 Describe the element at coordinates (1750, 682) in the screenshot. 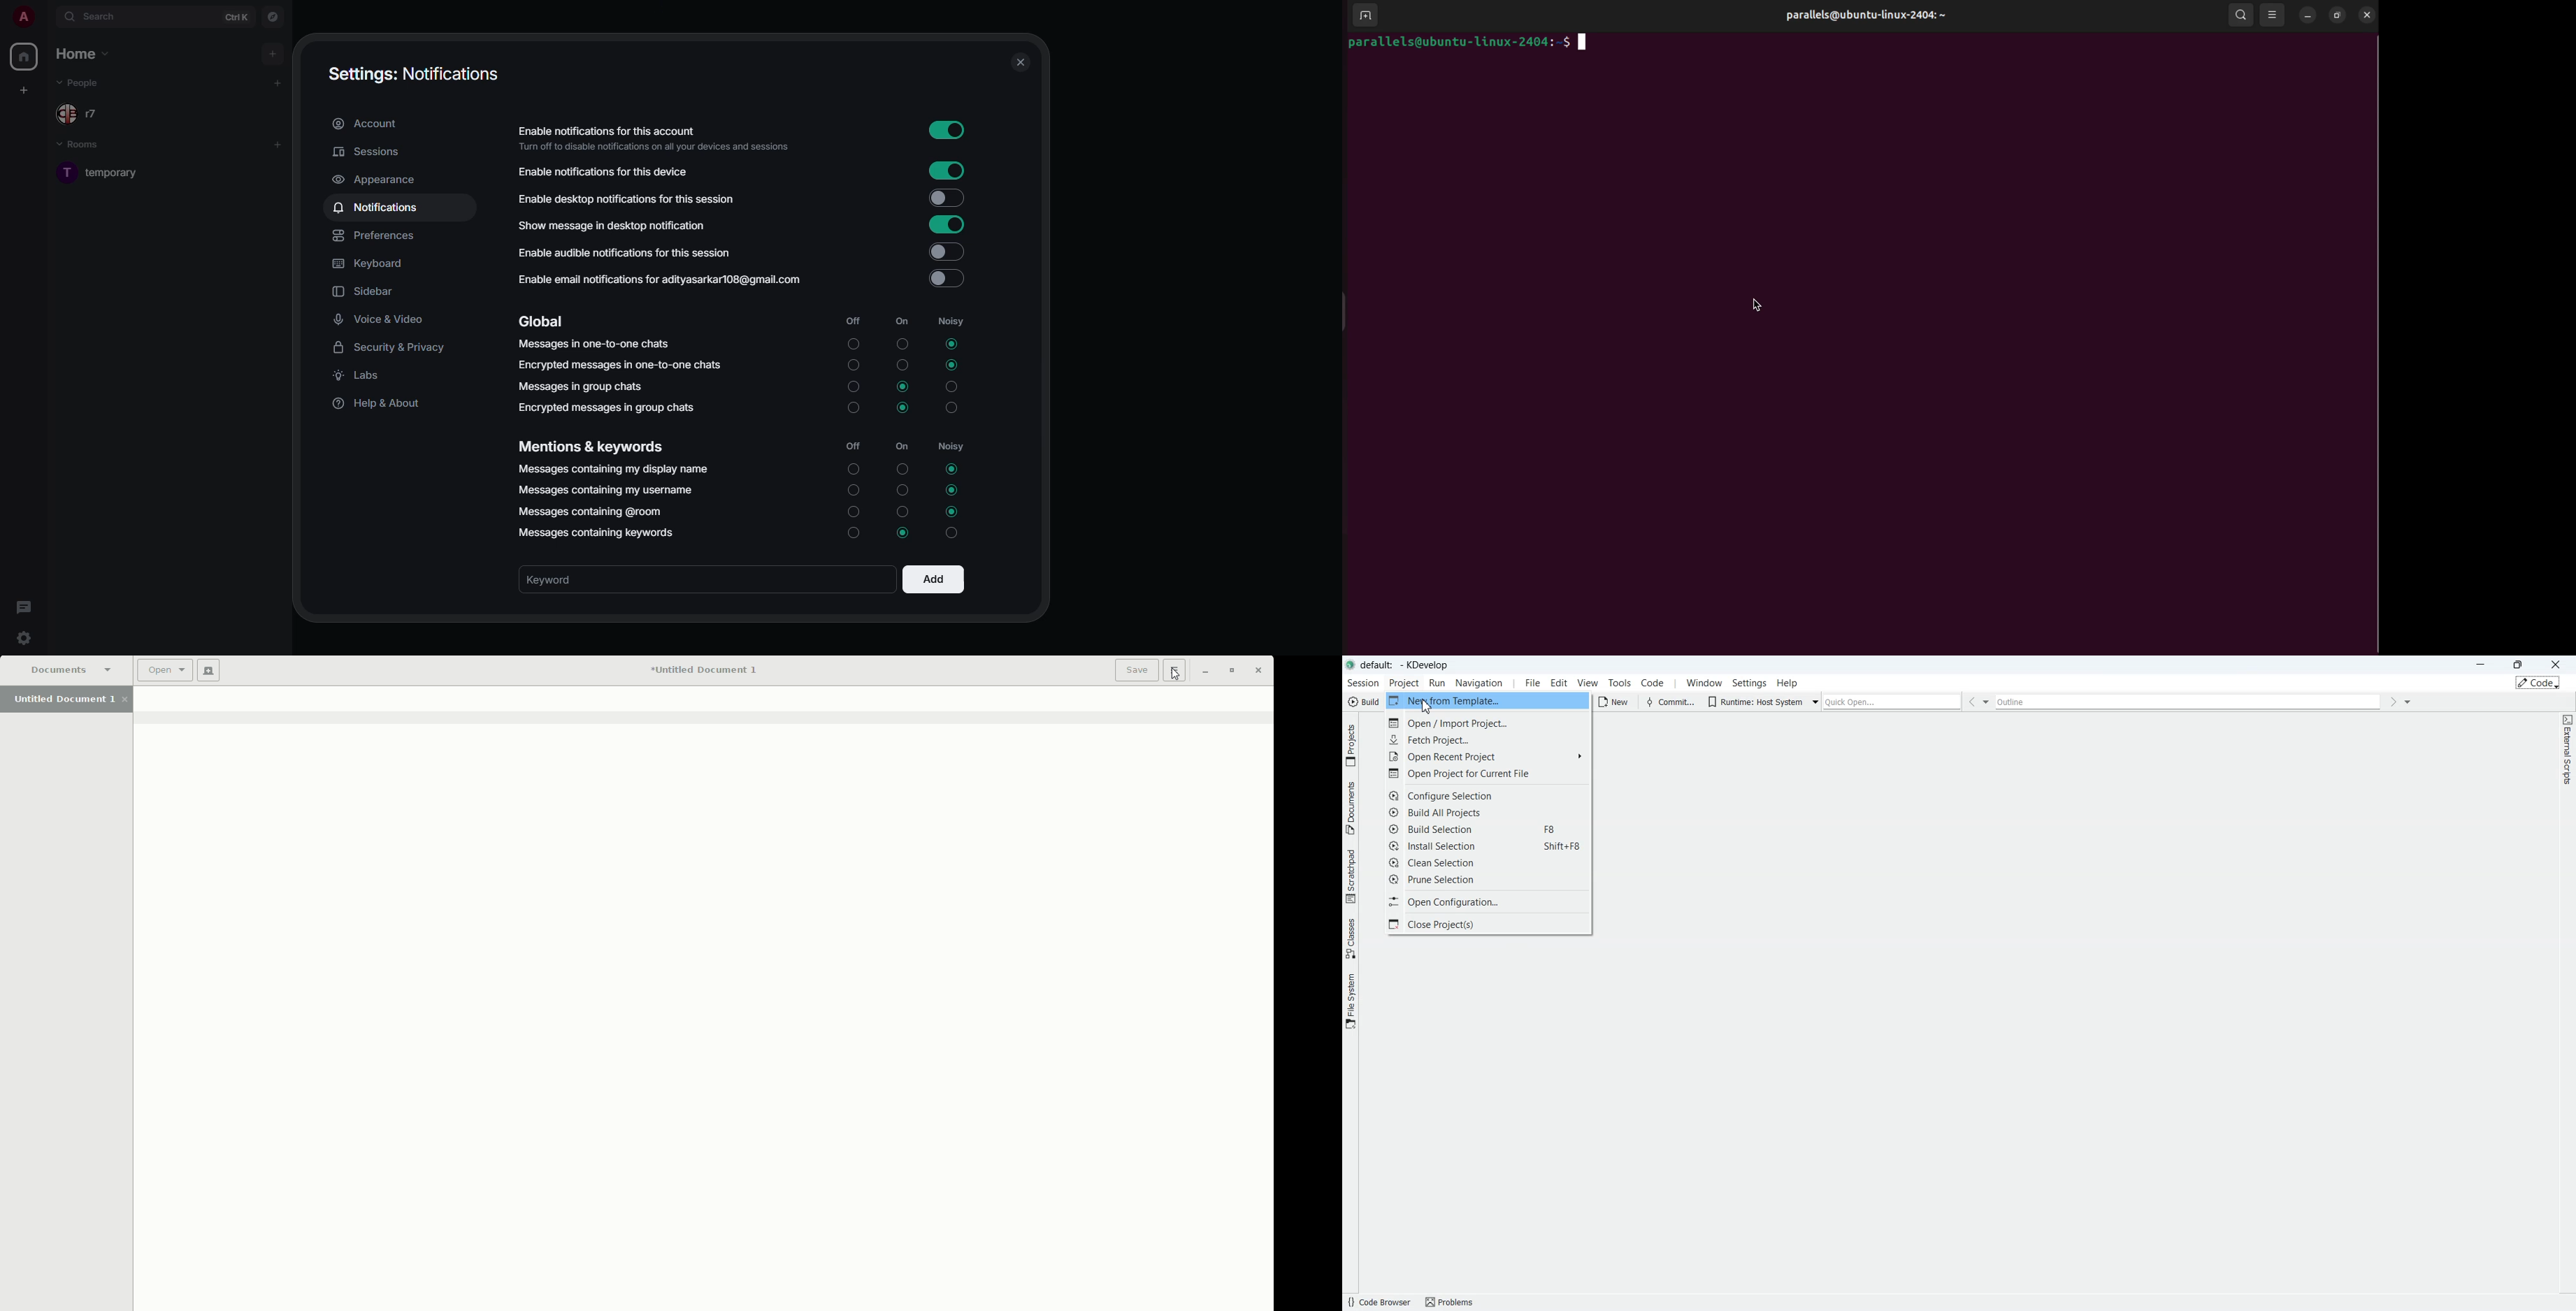

I see `Settings` at that location.